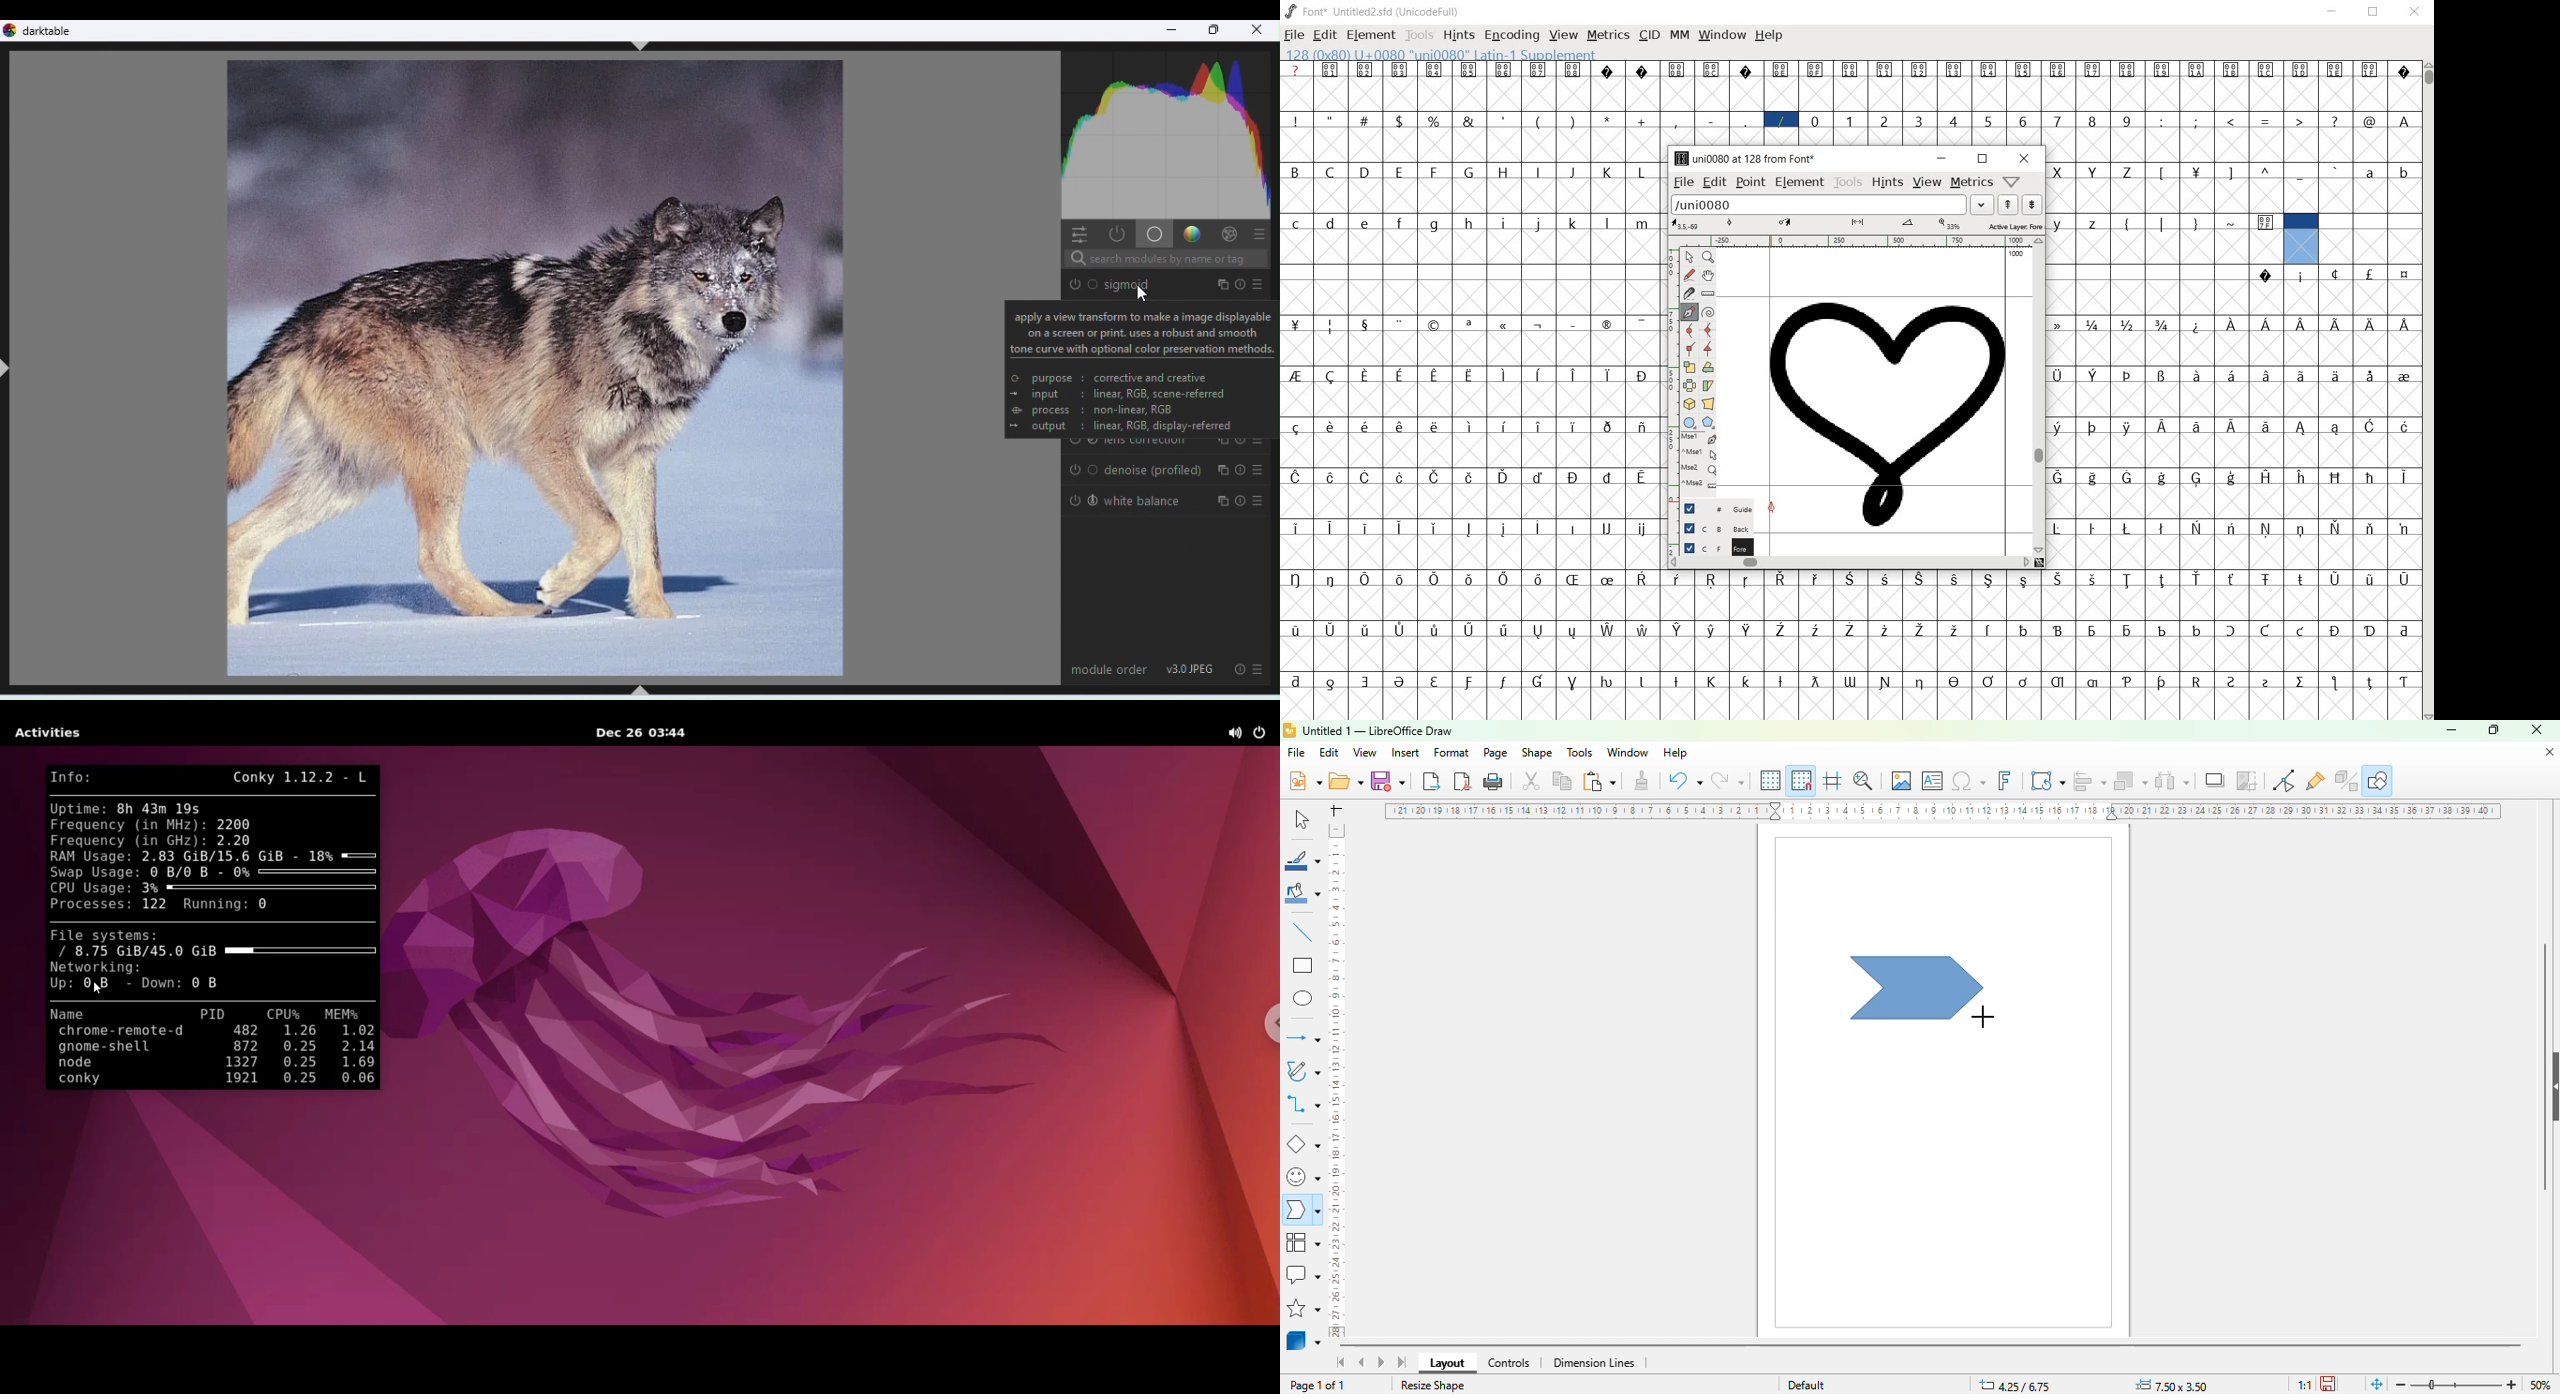  Describe the element at coordinates (2267, 170) in the screenshot. I see `glyph` at that location.